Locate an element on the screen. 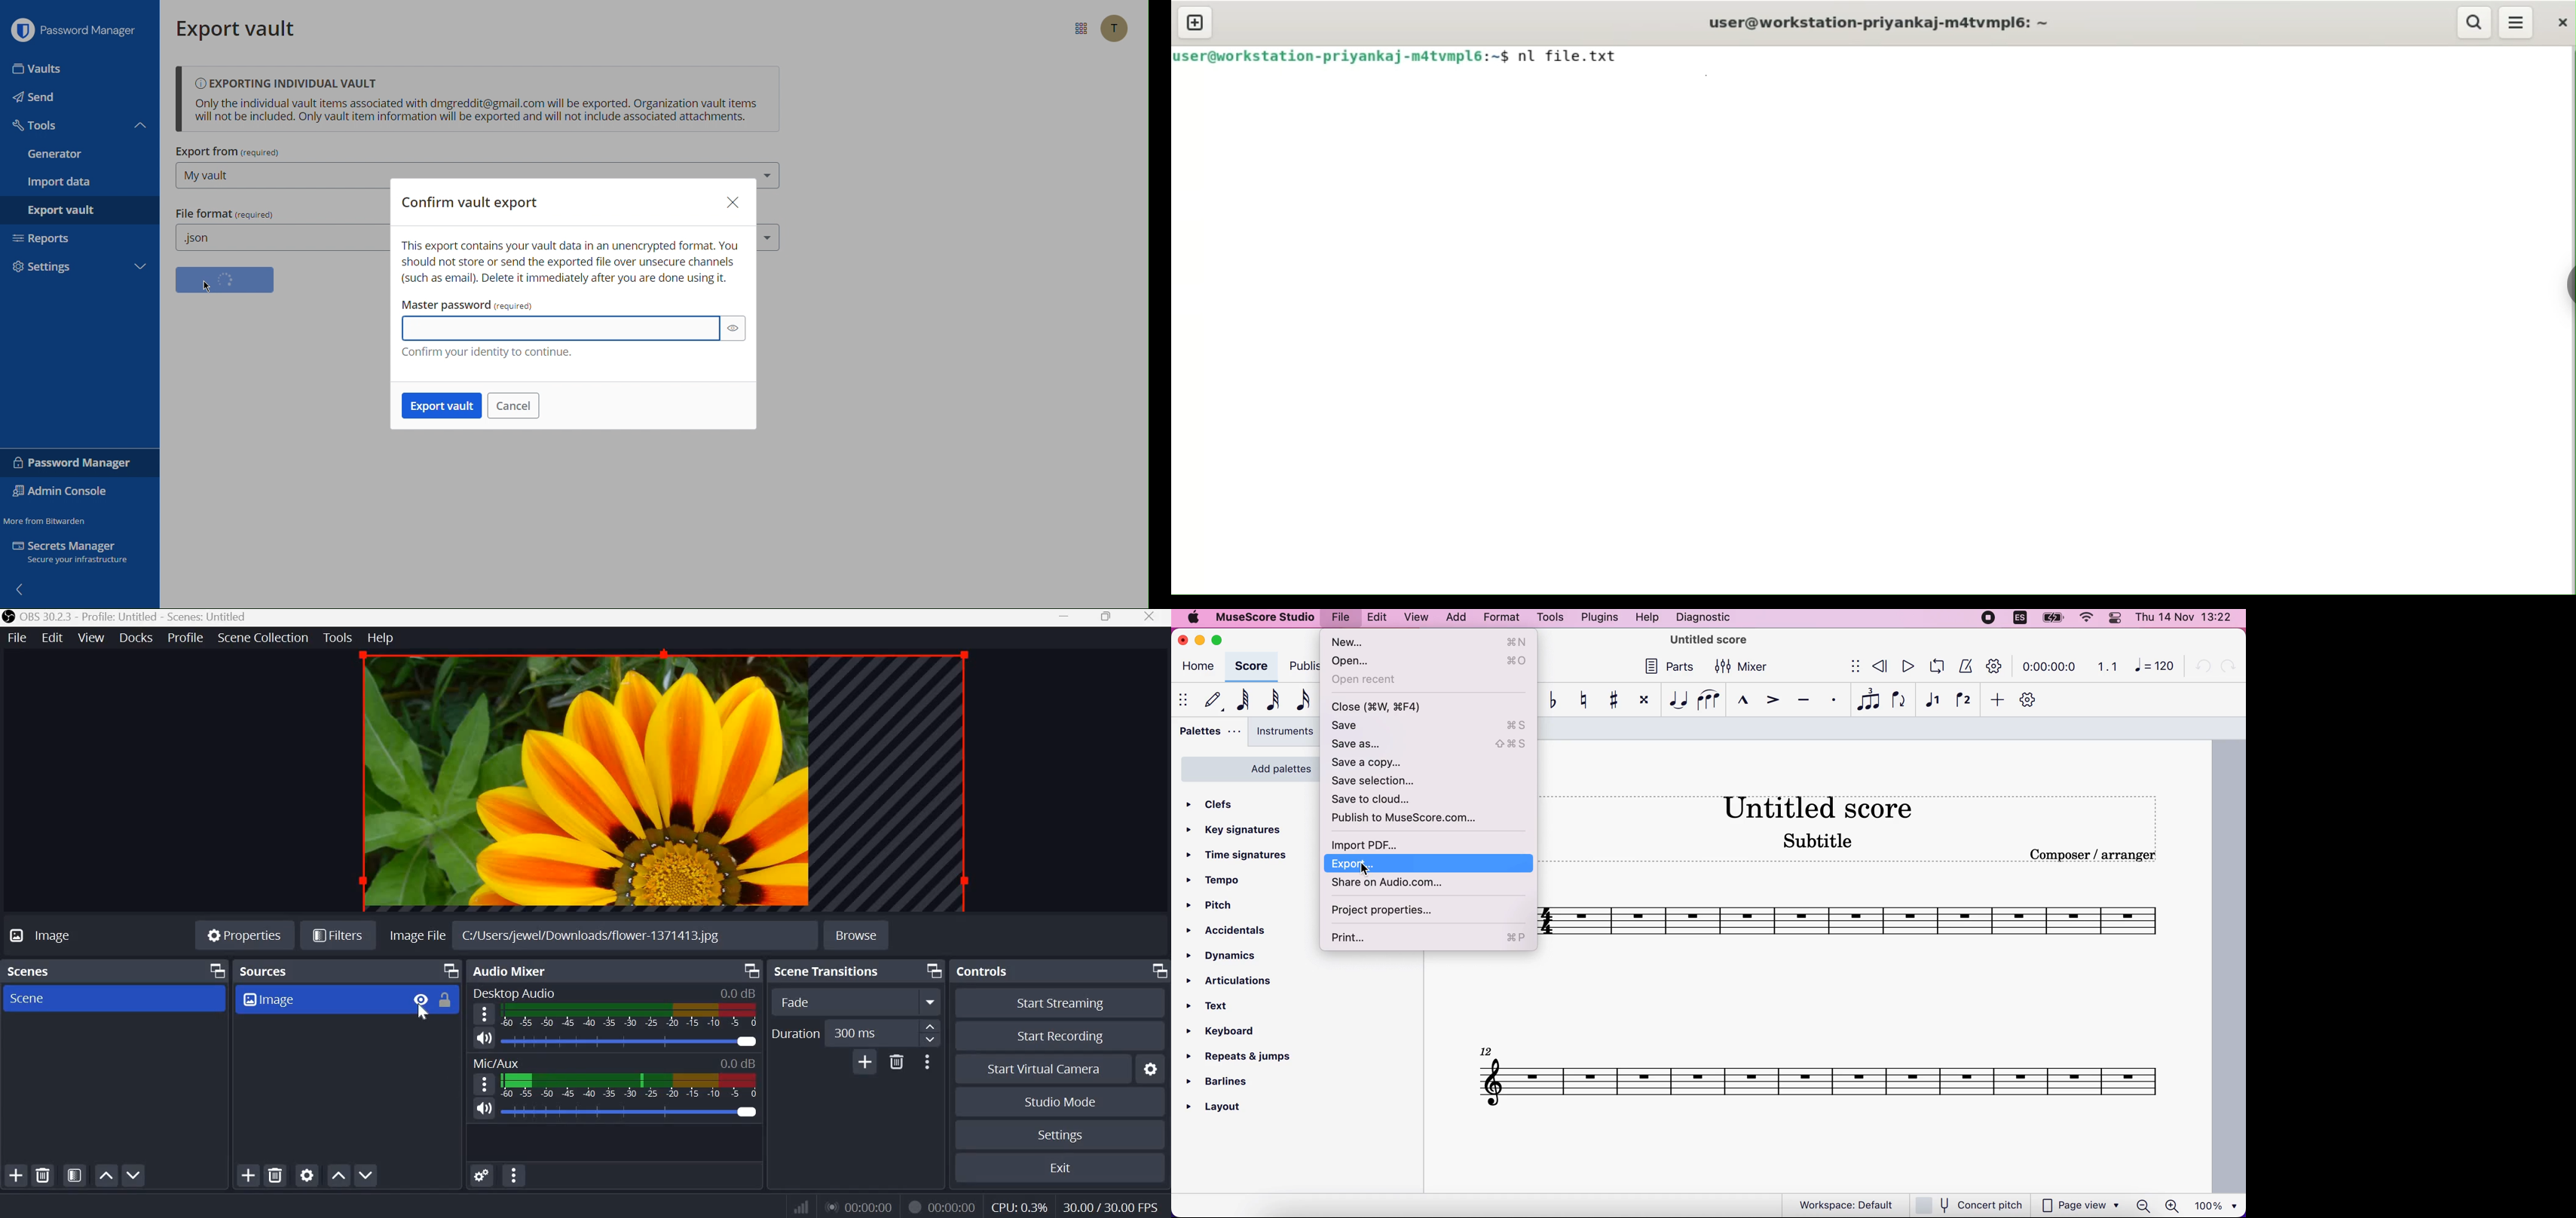 The image size is (2576, 1232). sidebar is located at coordinates (2572, 283).